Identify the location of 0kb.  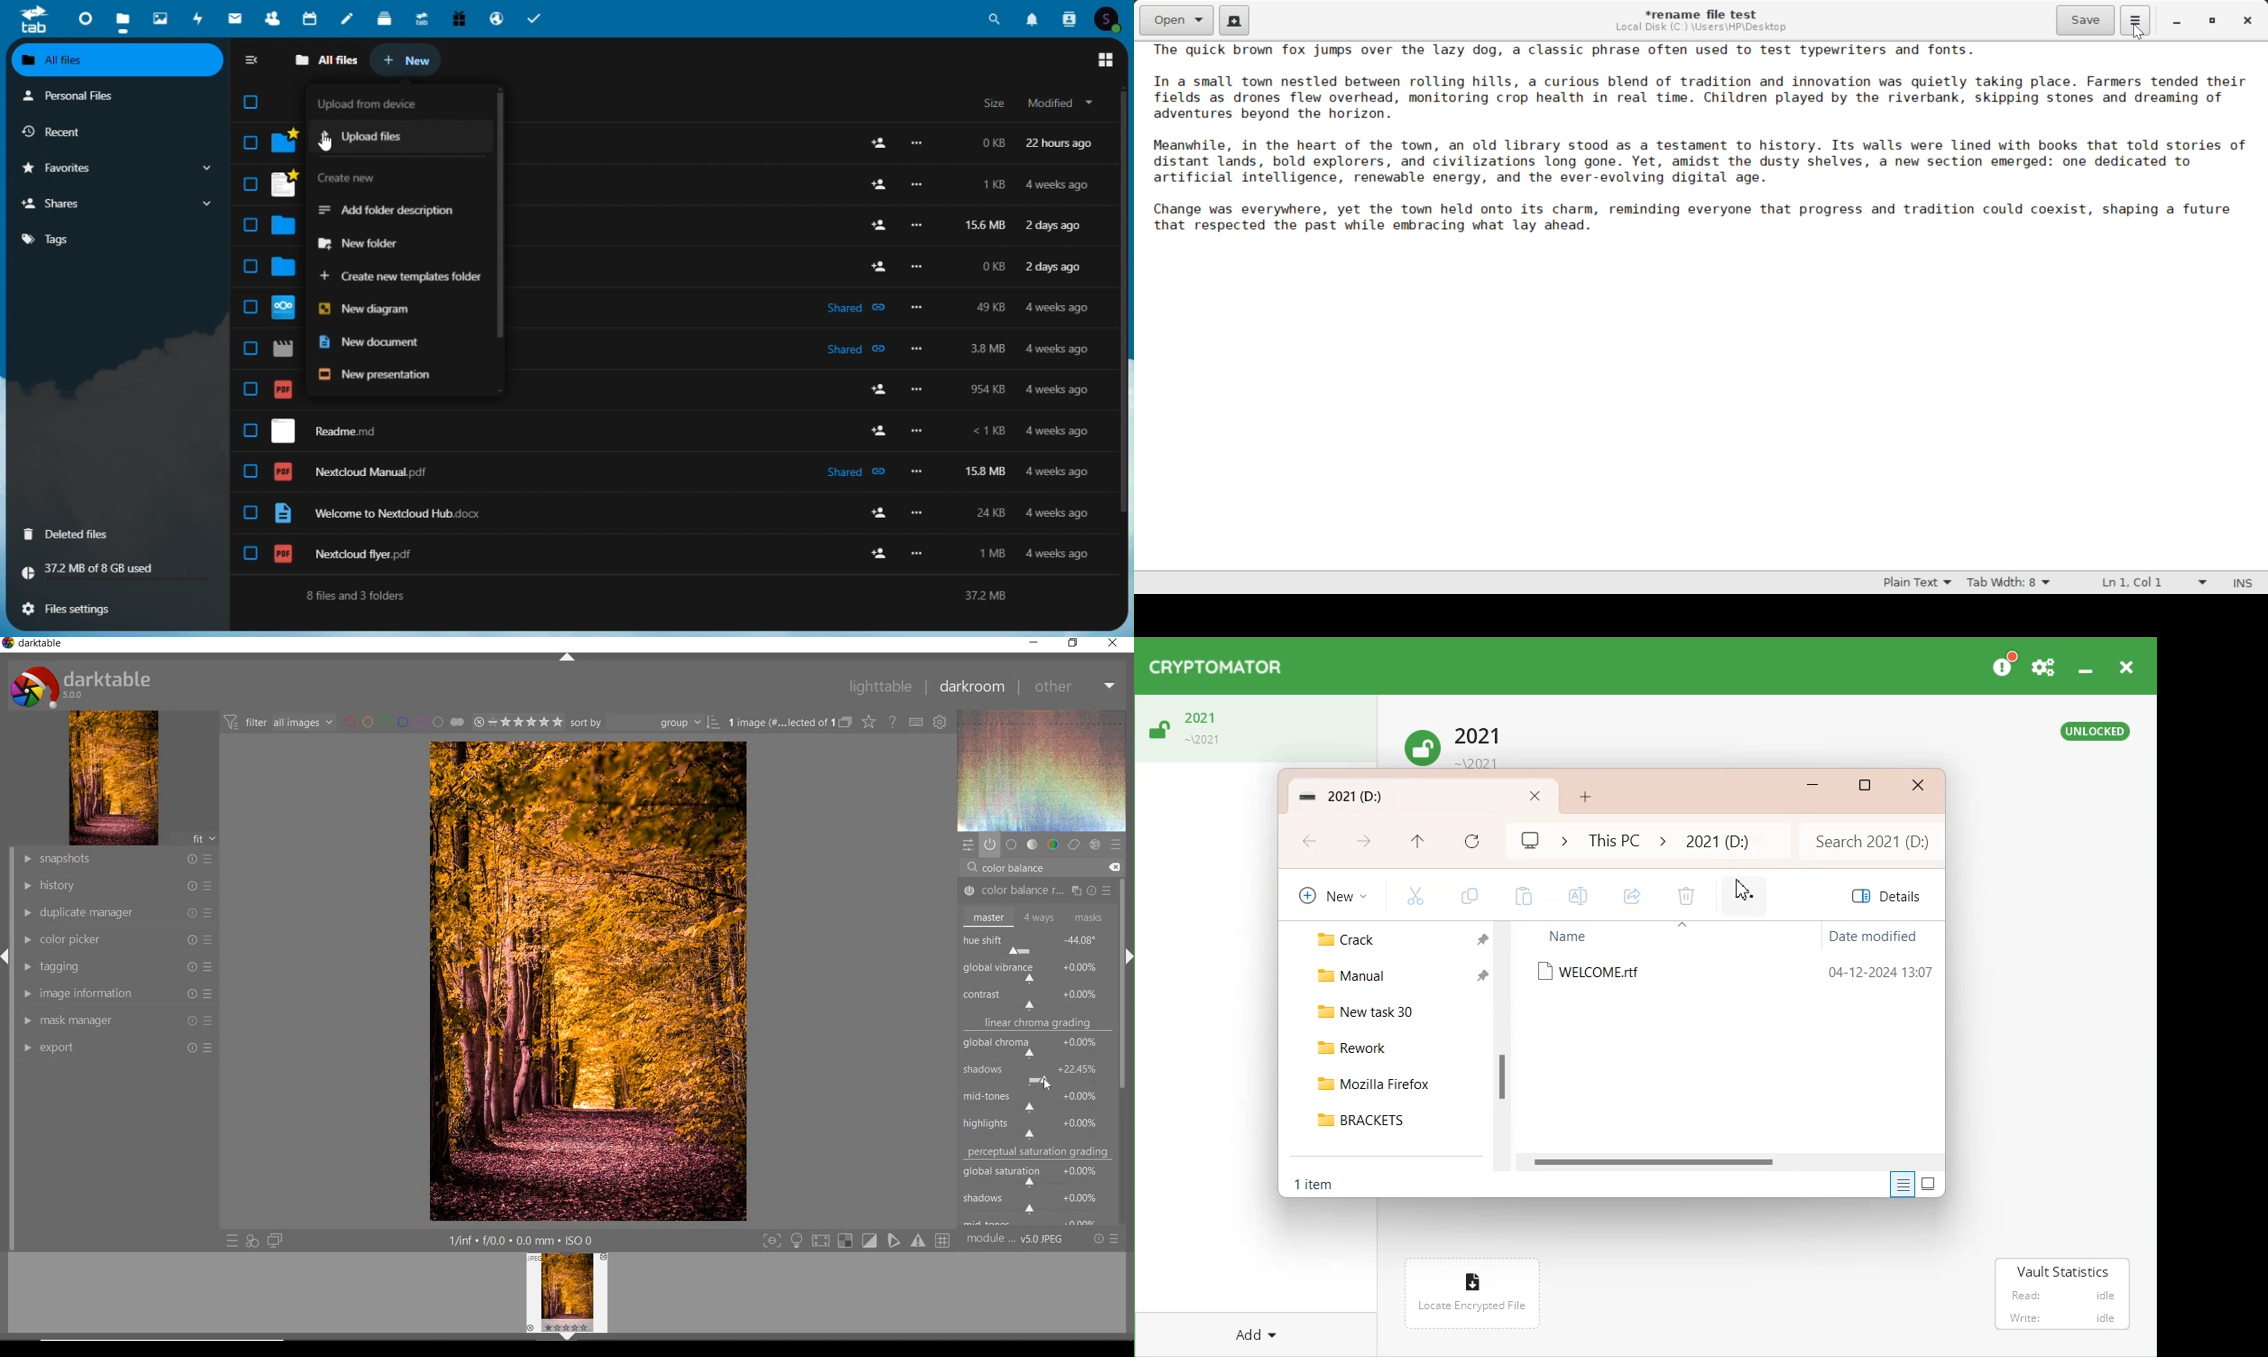
(990, 143).